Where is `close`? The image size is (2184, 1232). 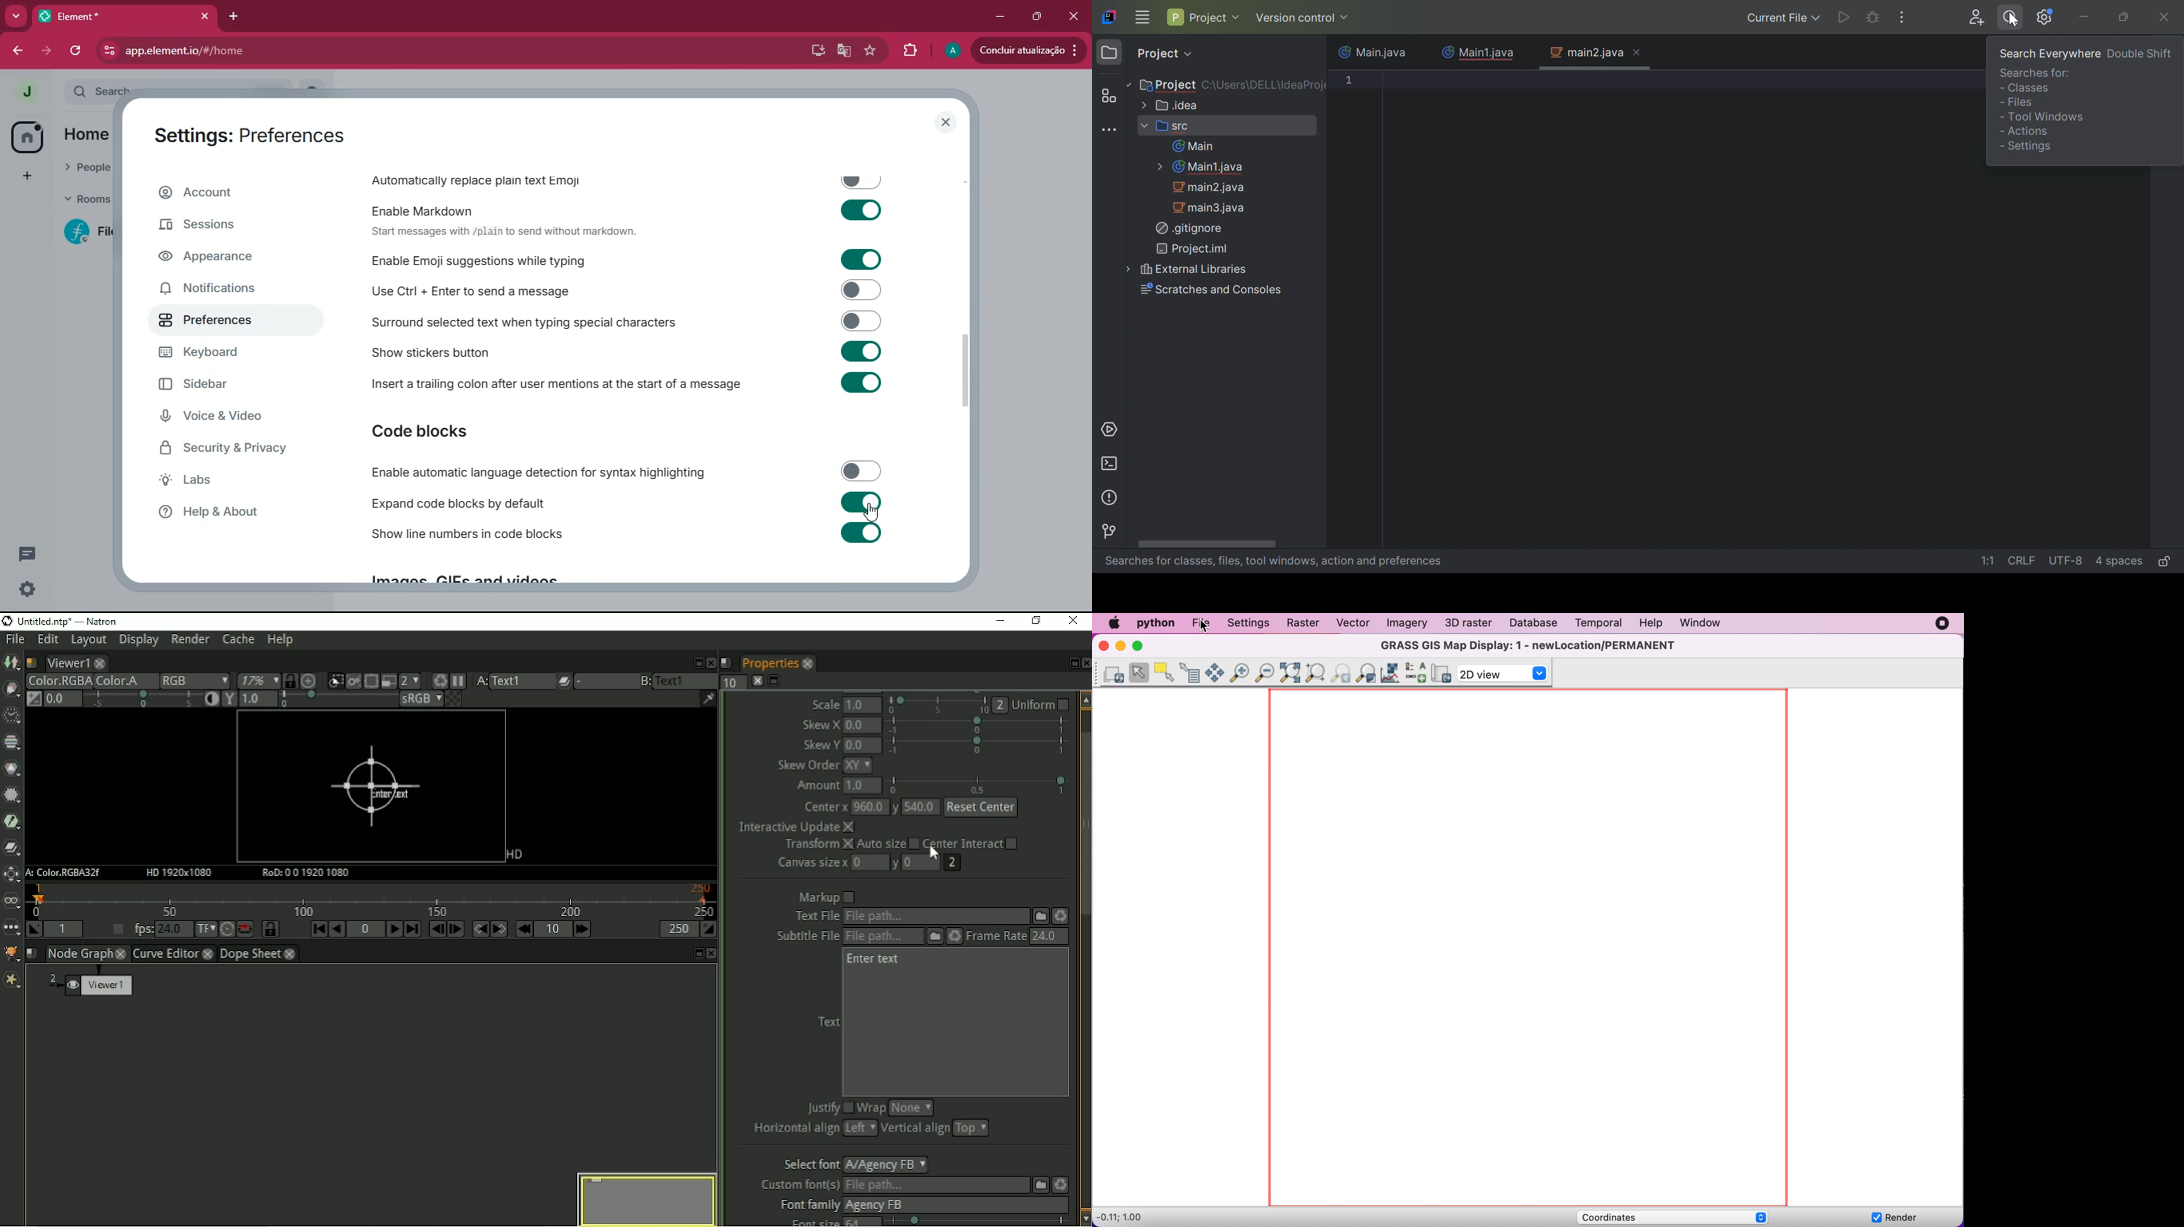
close is located at coordinates (1073, 17).